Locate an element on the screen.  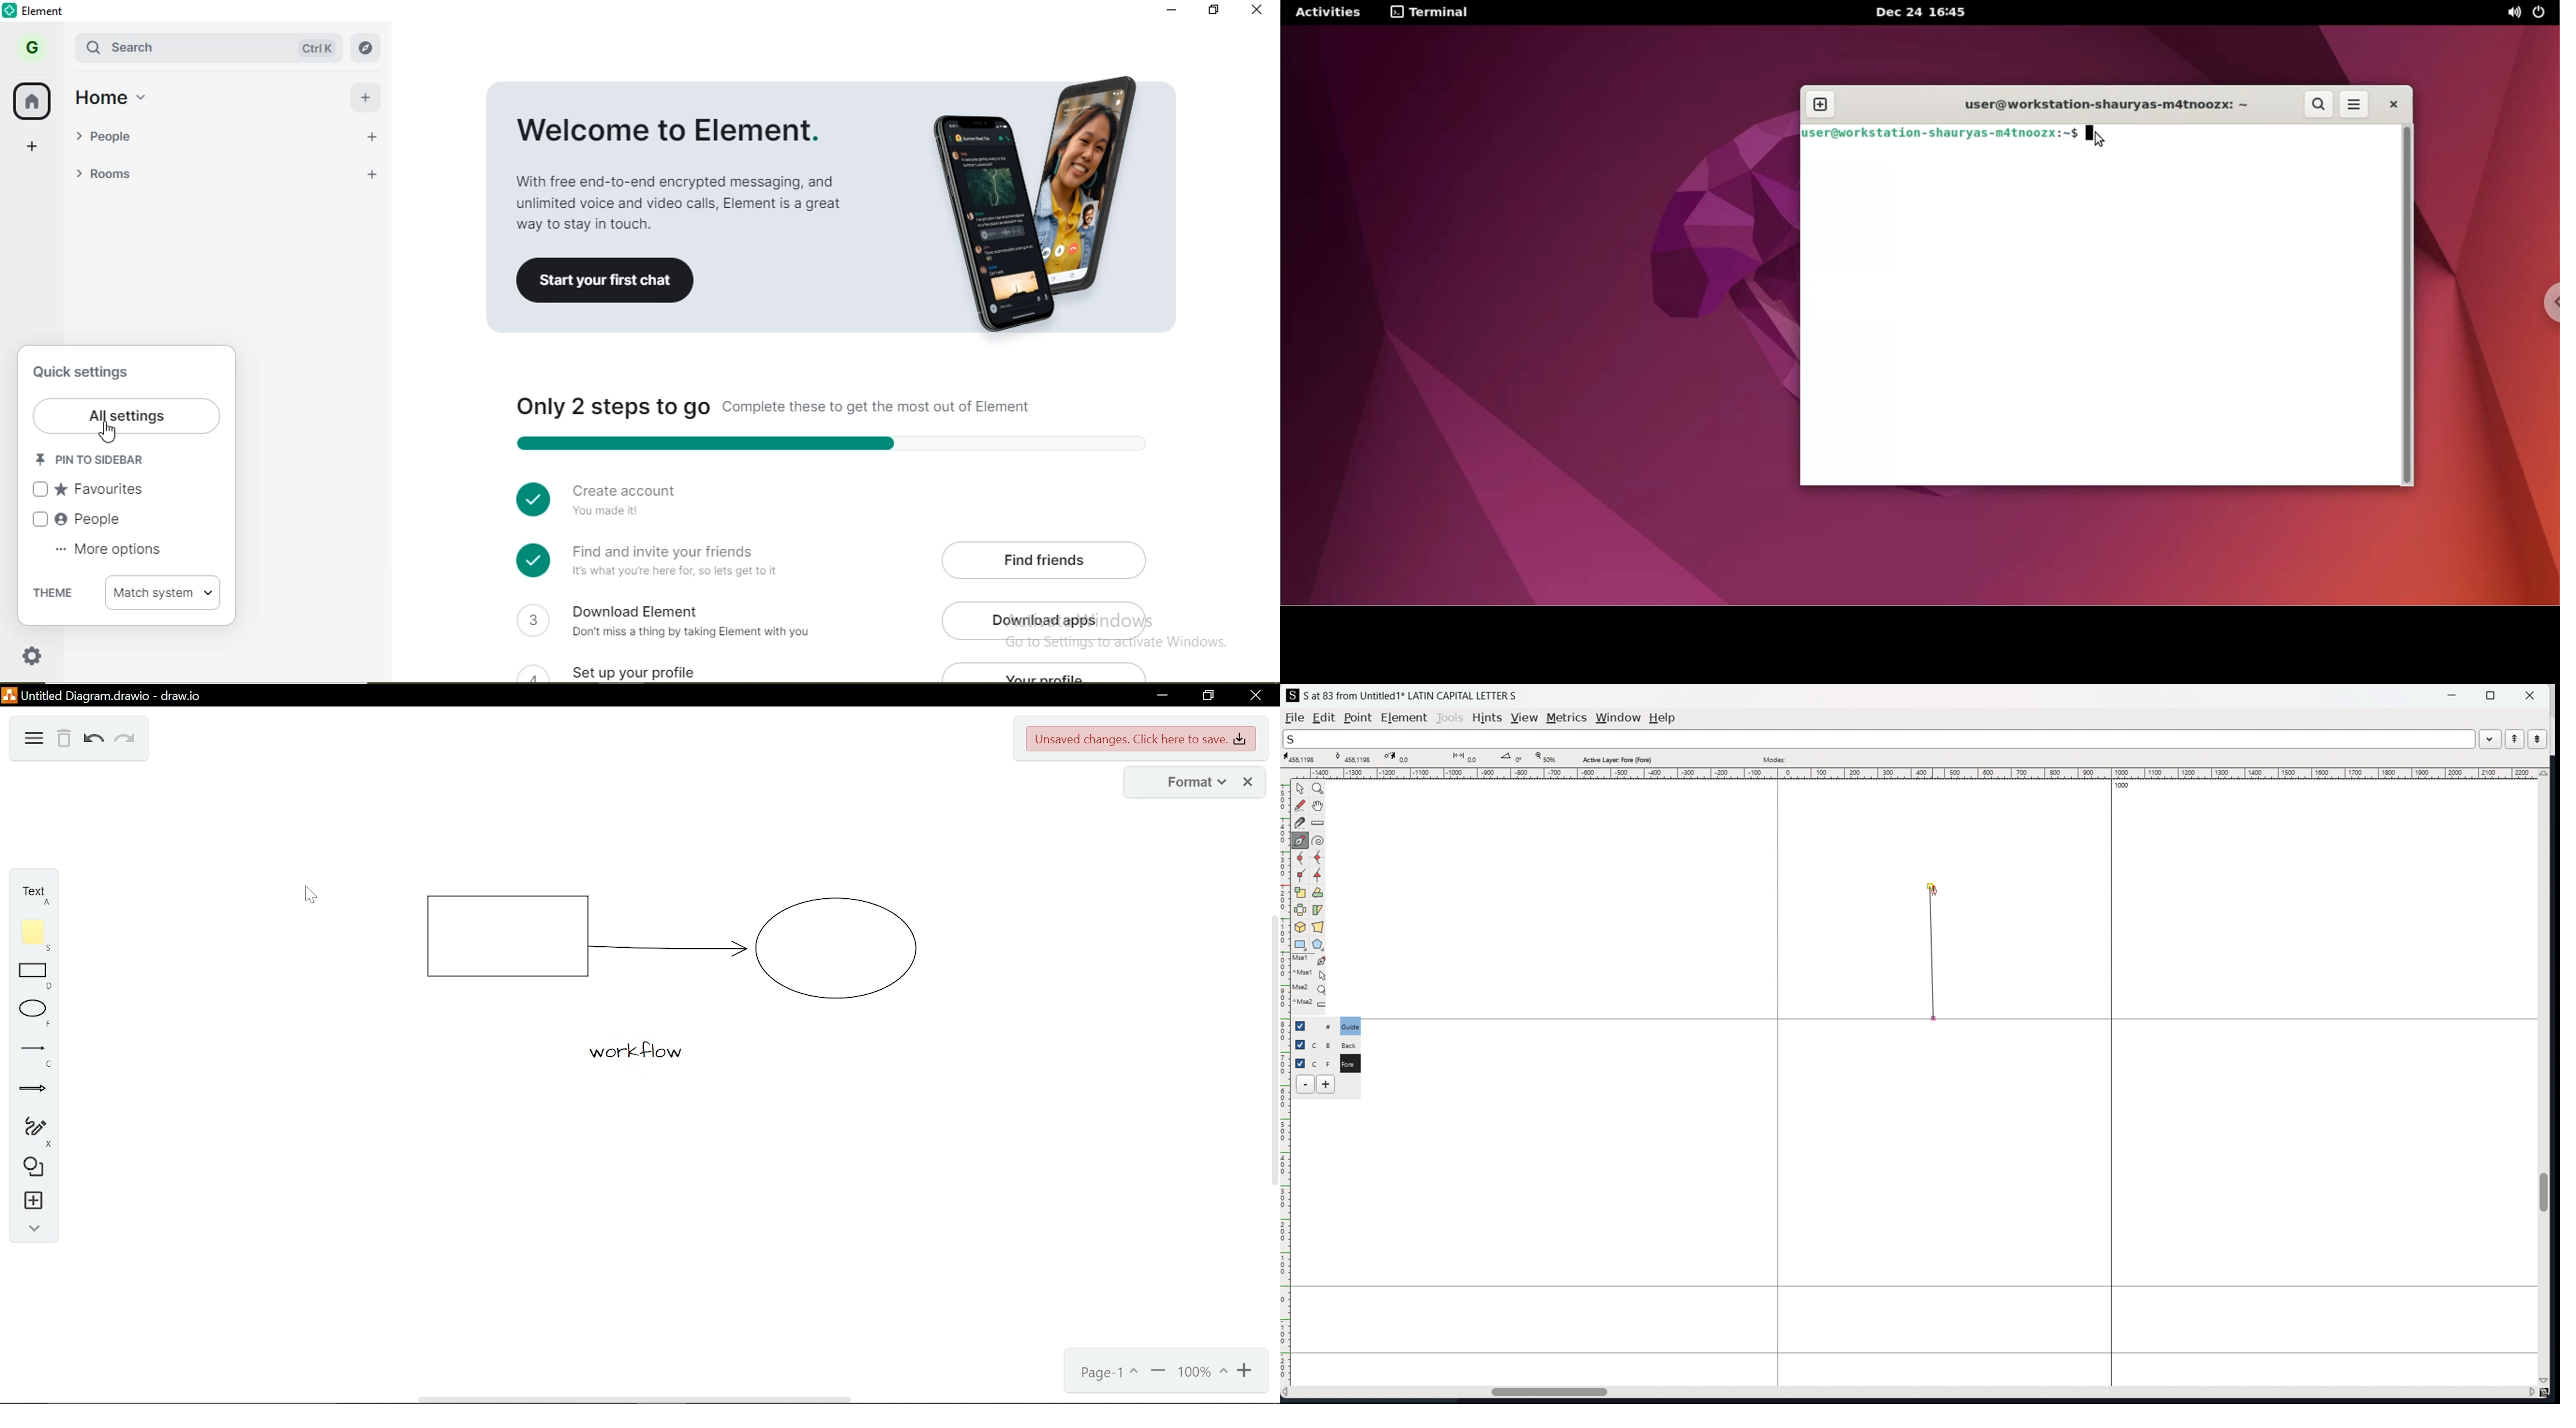
cursor coordinate is located at coordinates (1302, 758).